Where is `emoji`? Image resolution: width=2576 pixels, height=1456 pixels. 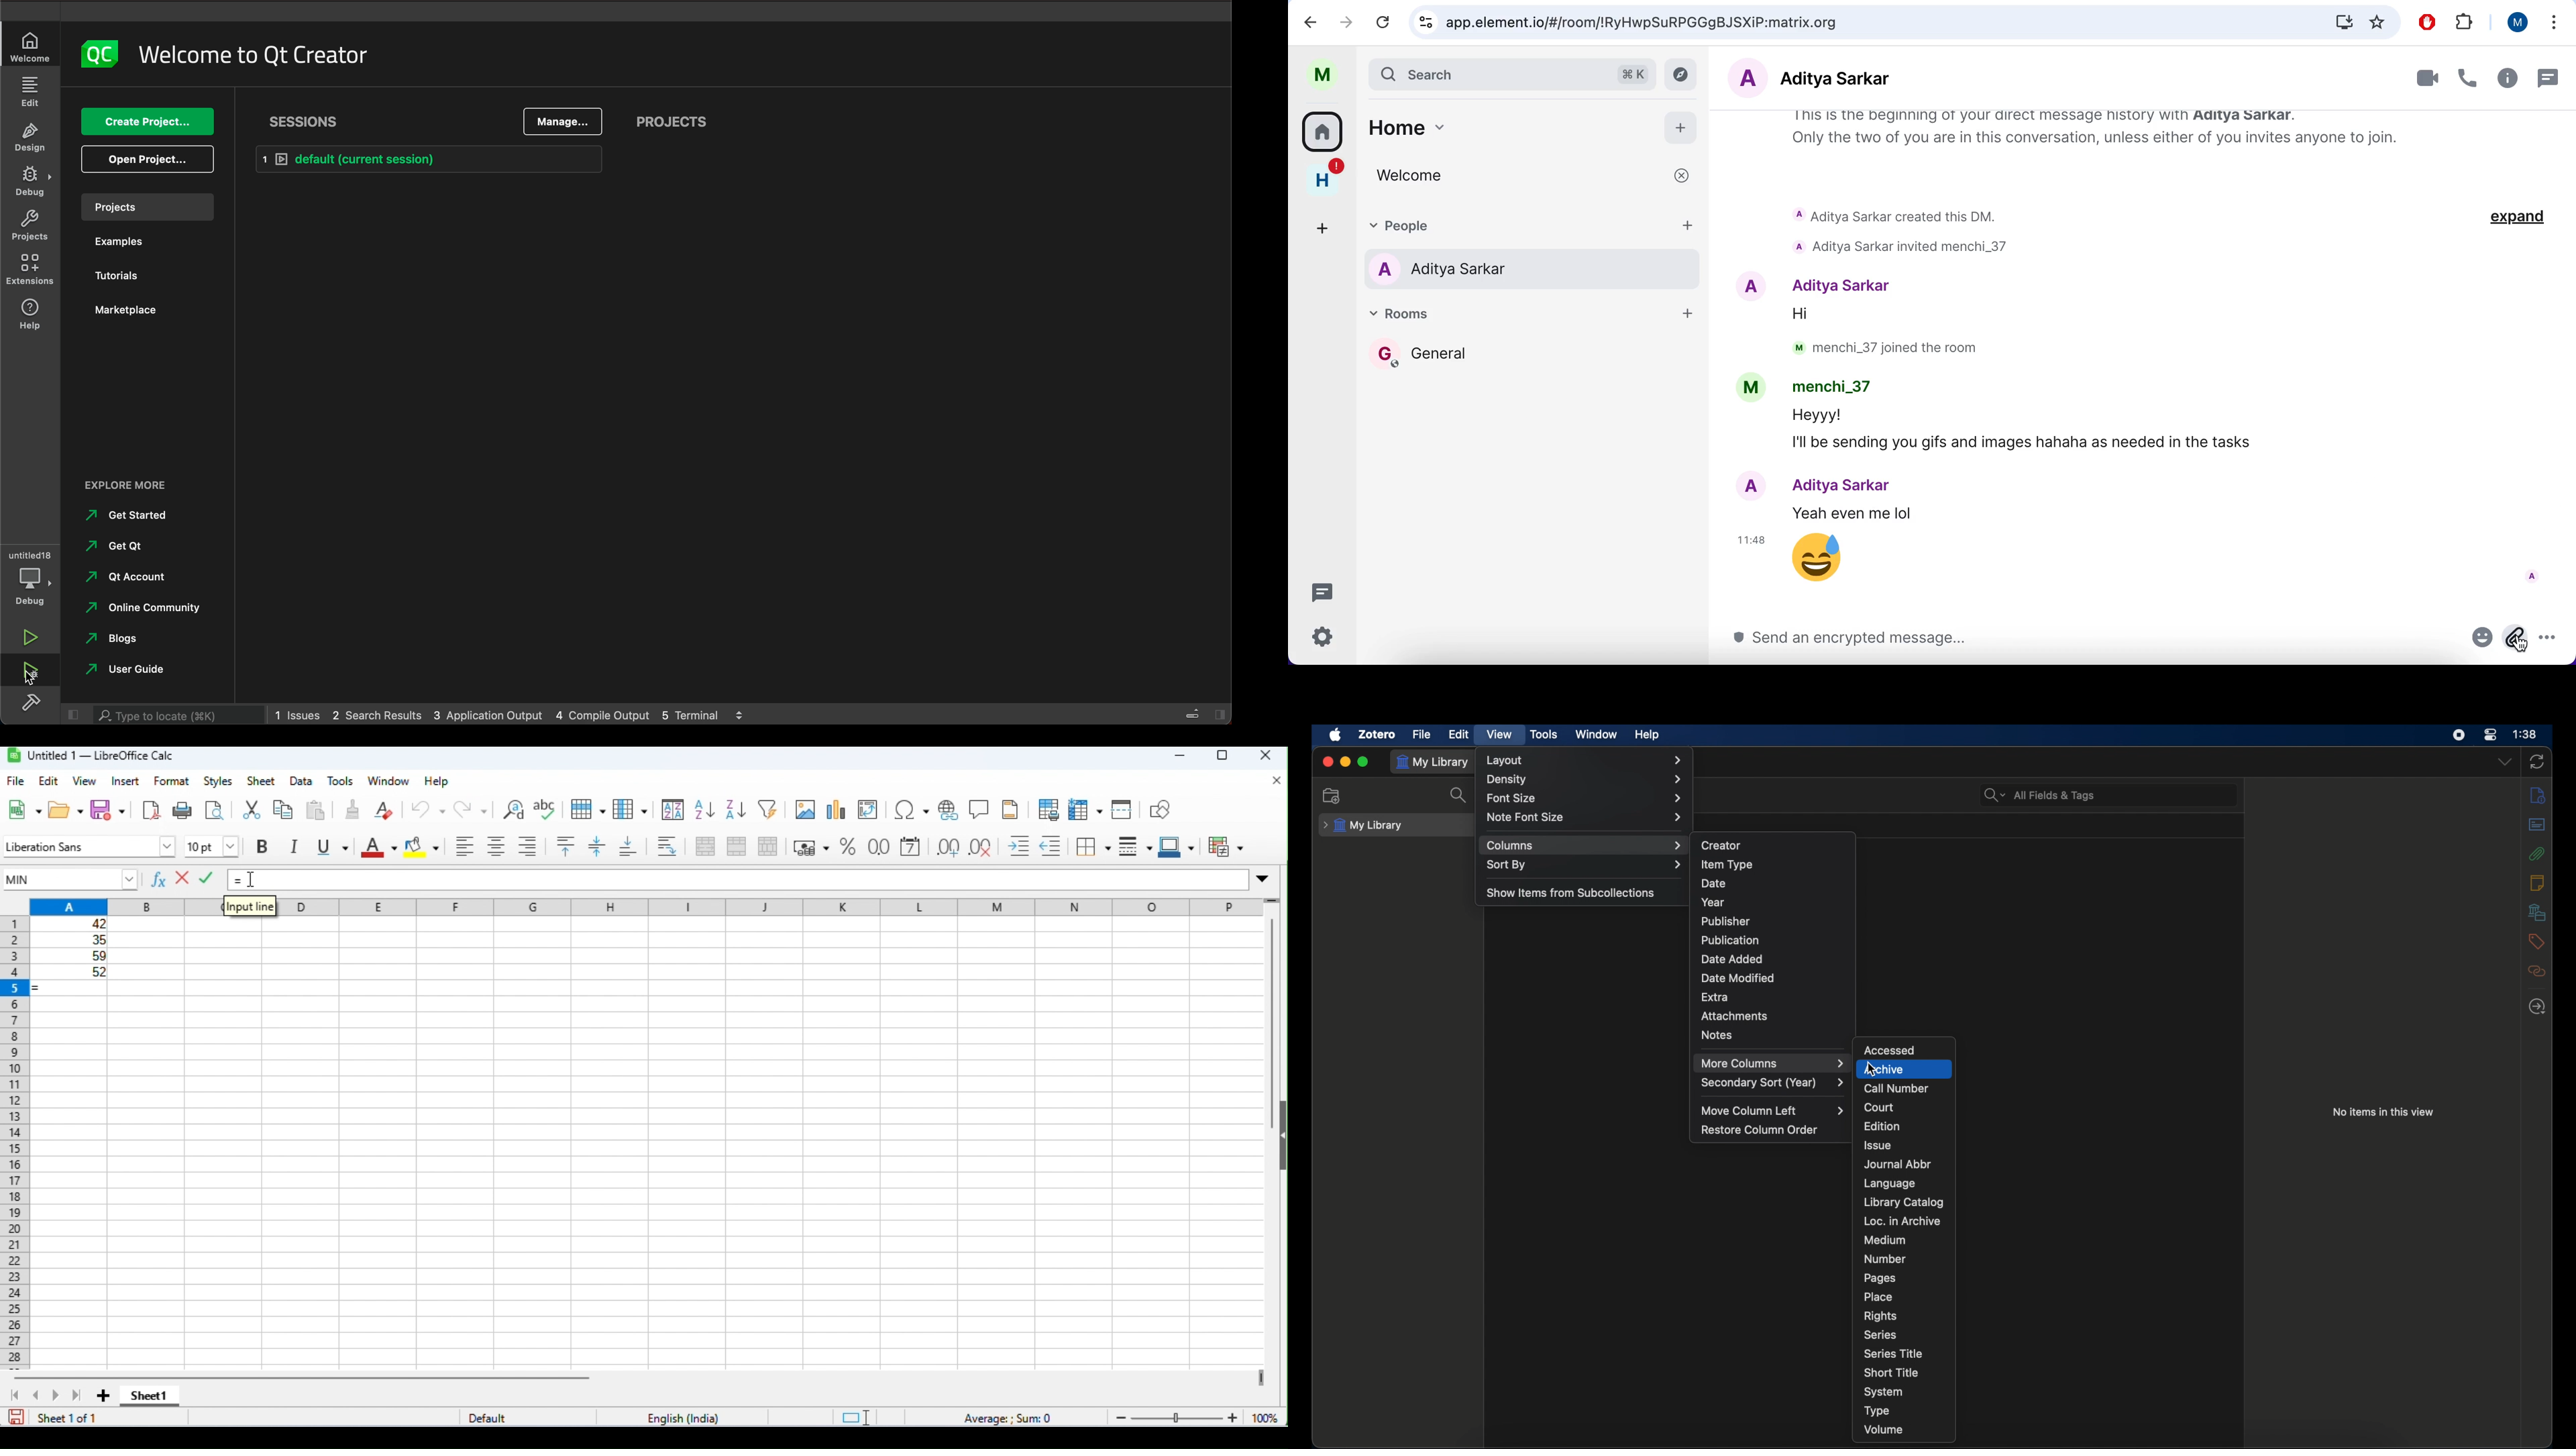
emoji is located at coordinates (2483, 641).